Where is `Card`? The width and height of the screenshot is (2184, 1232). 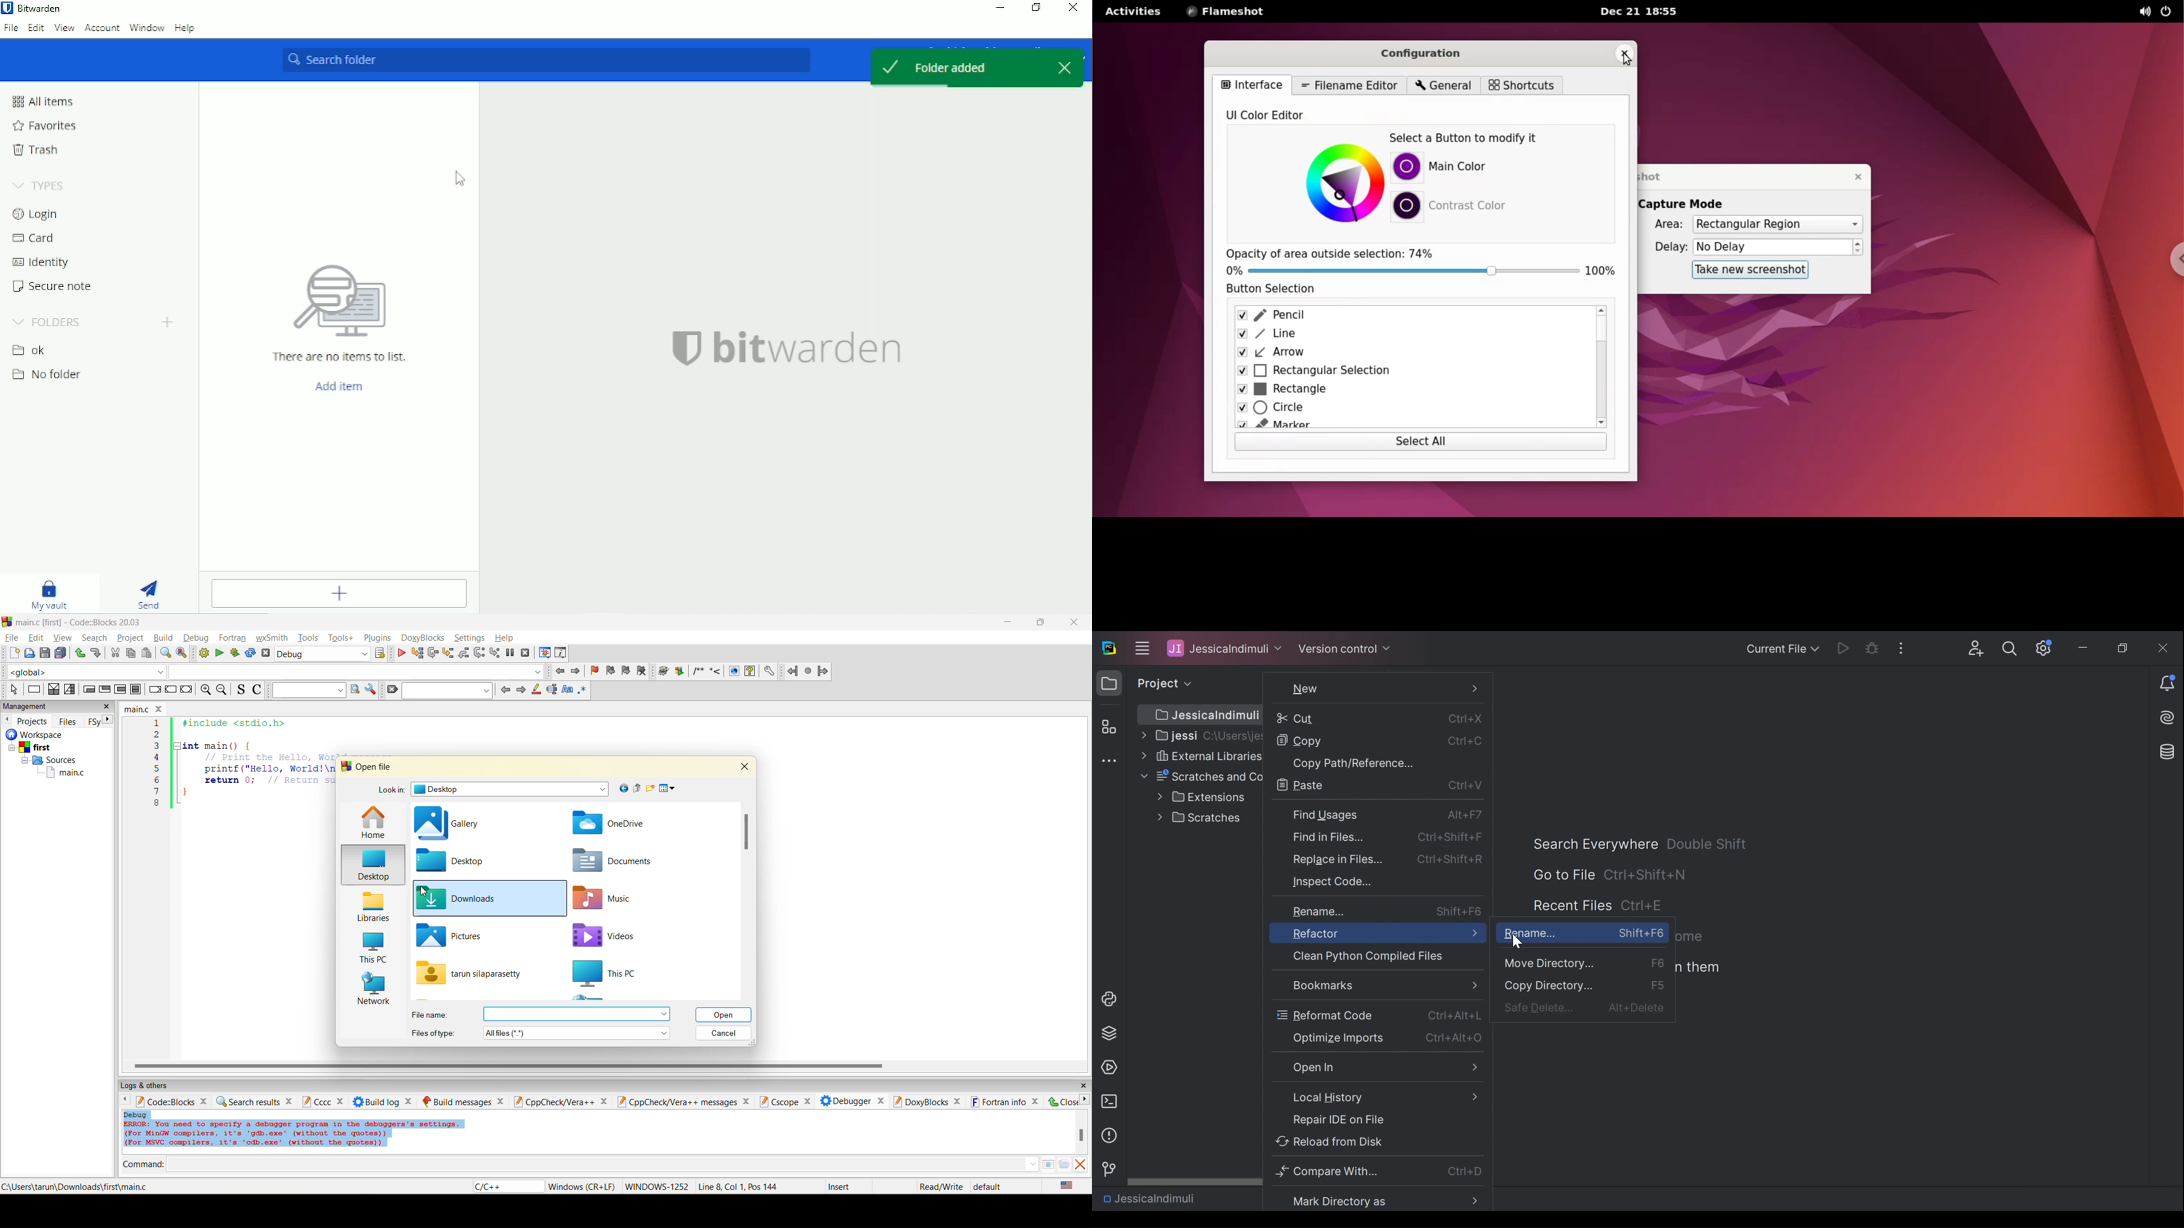
Card is located at coordinates (38, 239).